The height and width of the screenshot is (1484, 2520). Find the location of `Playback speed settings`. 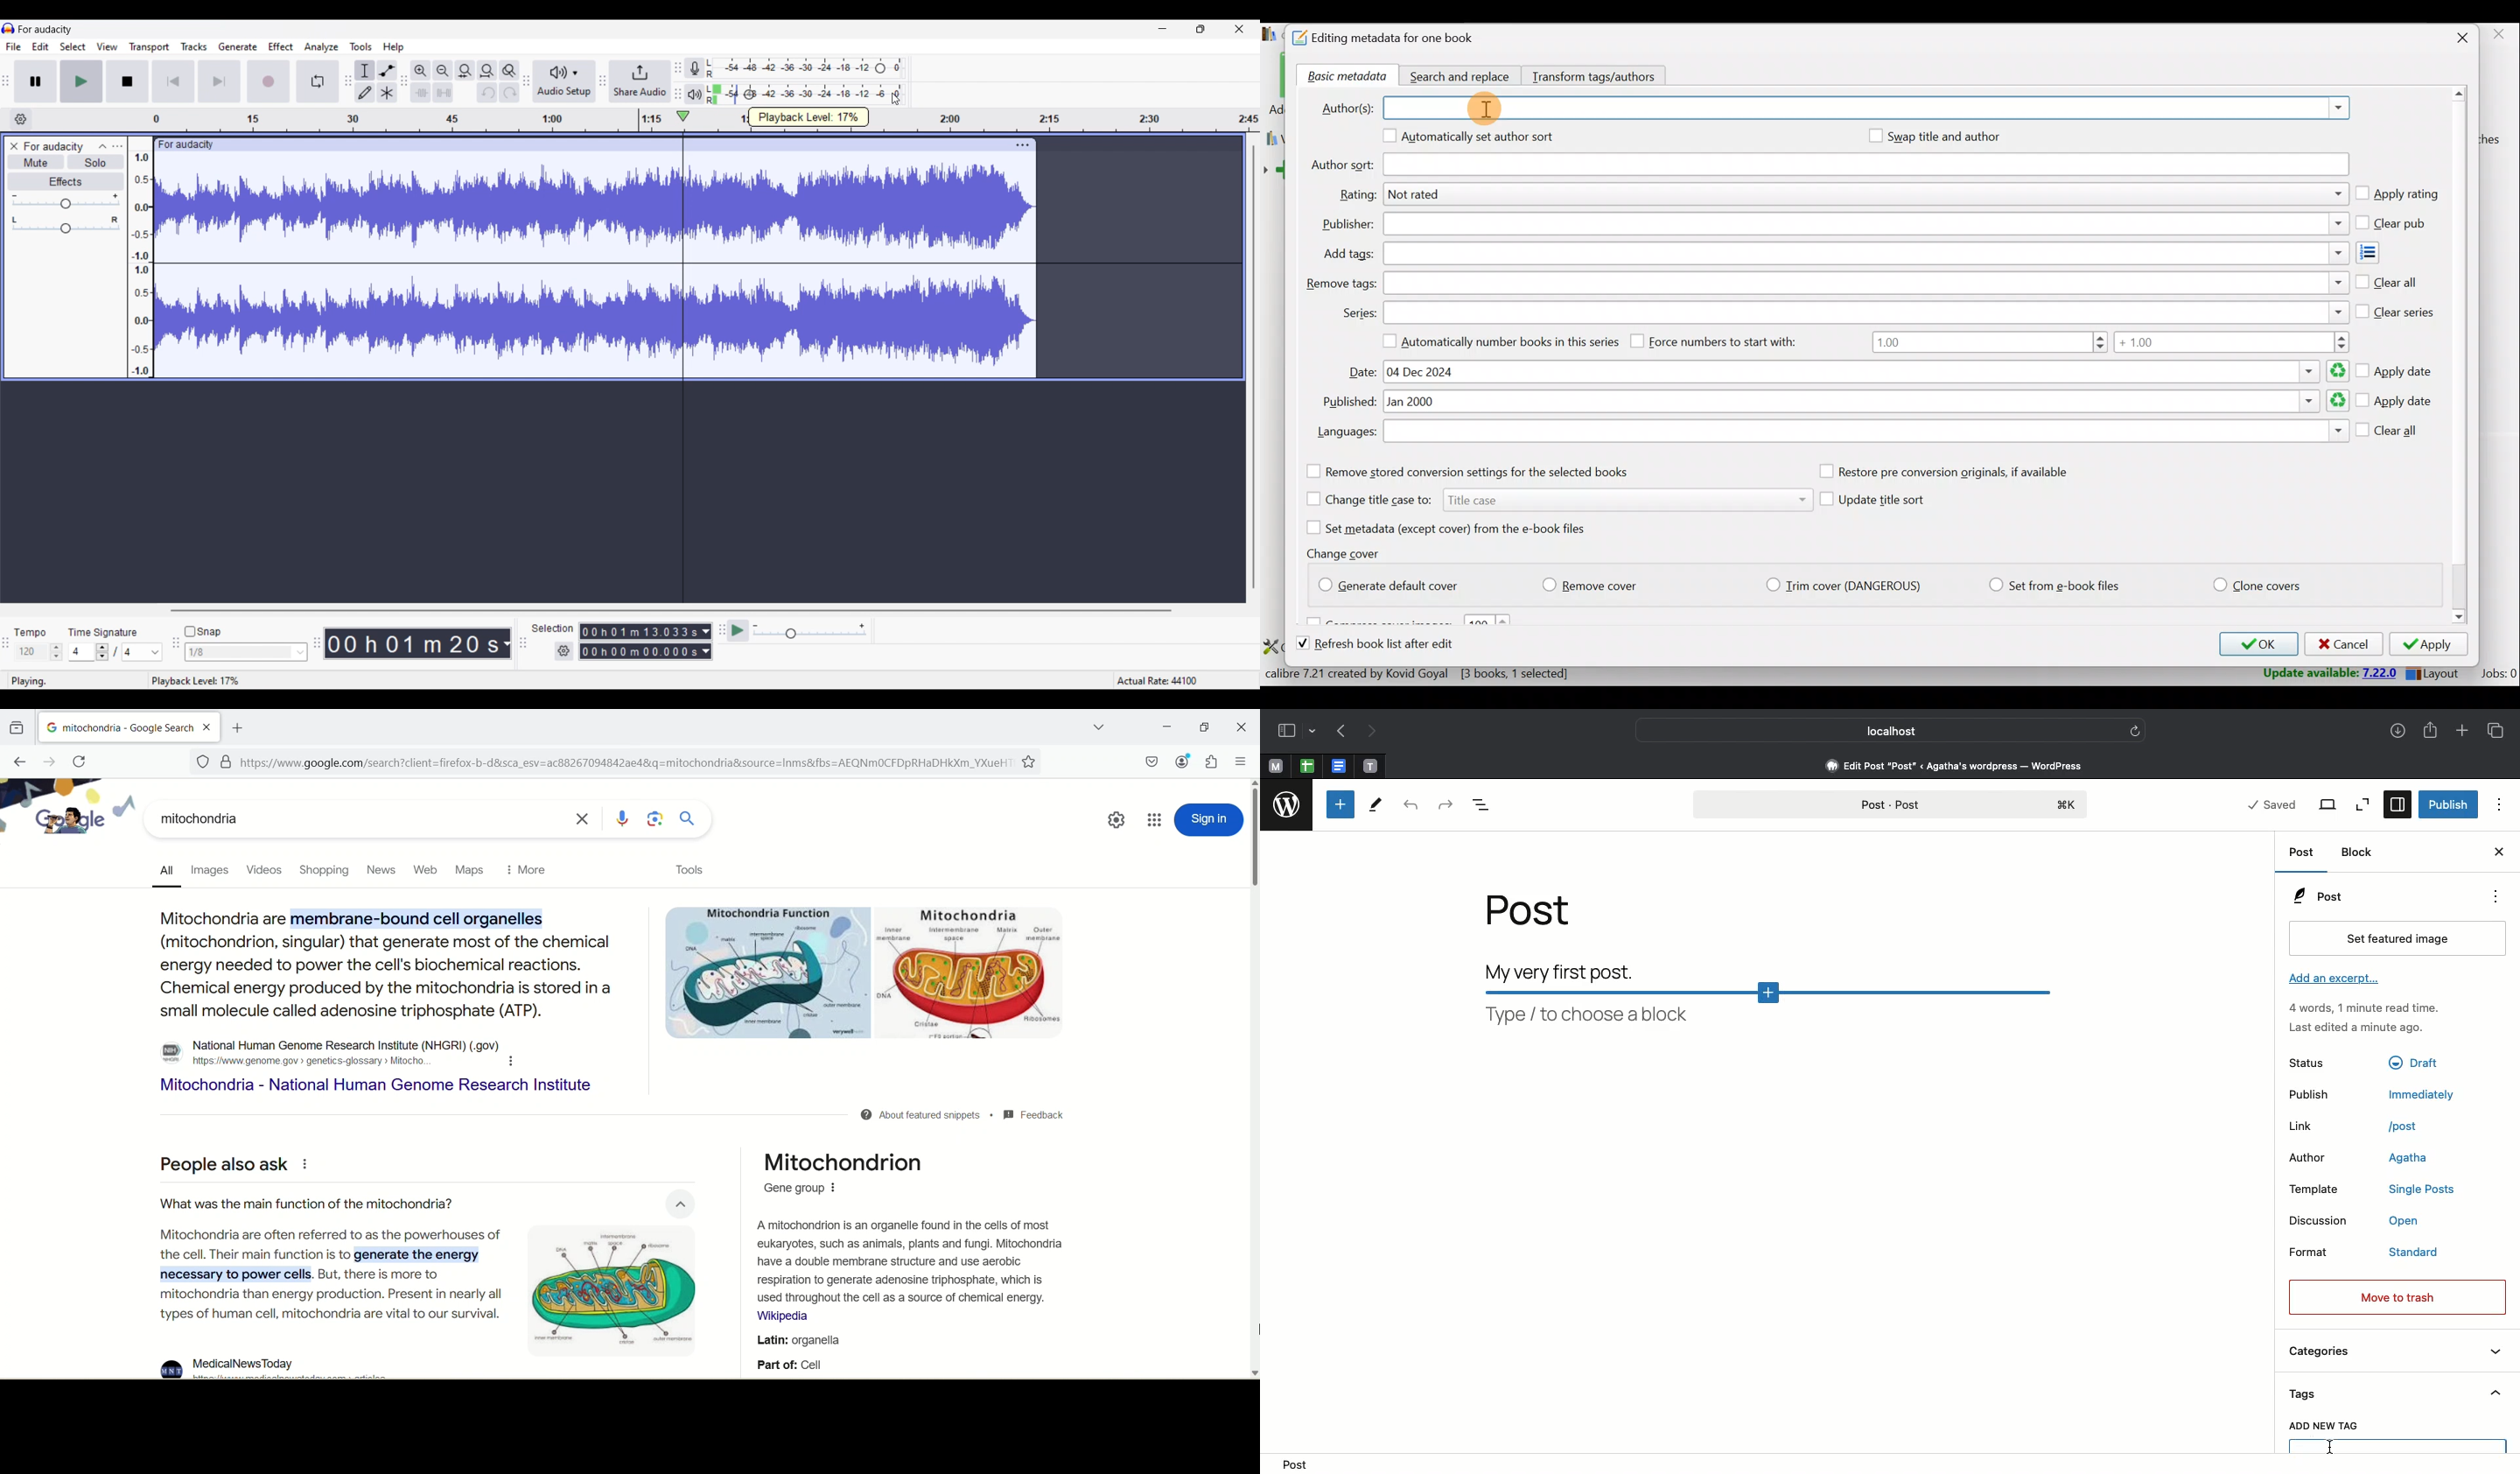

Playback speed settings is located at coordinates (811, 631).